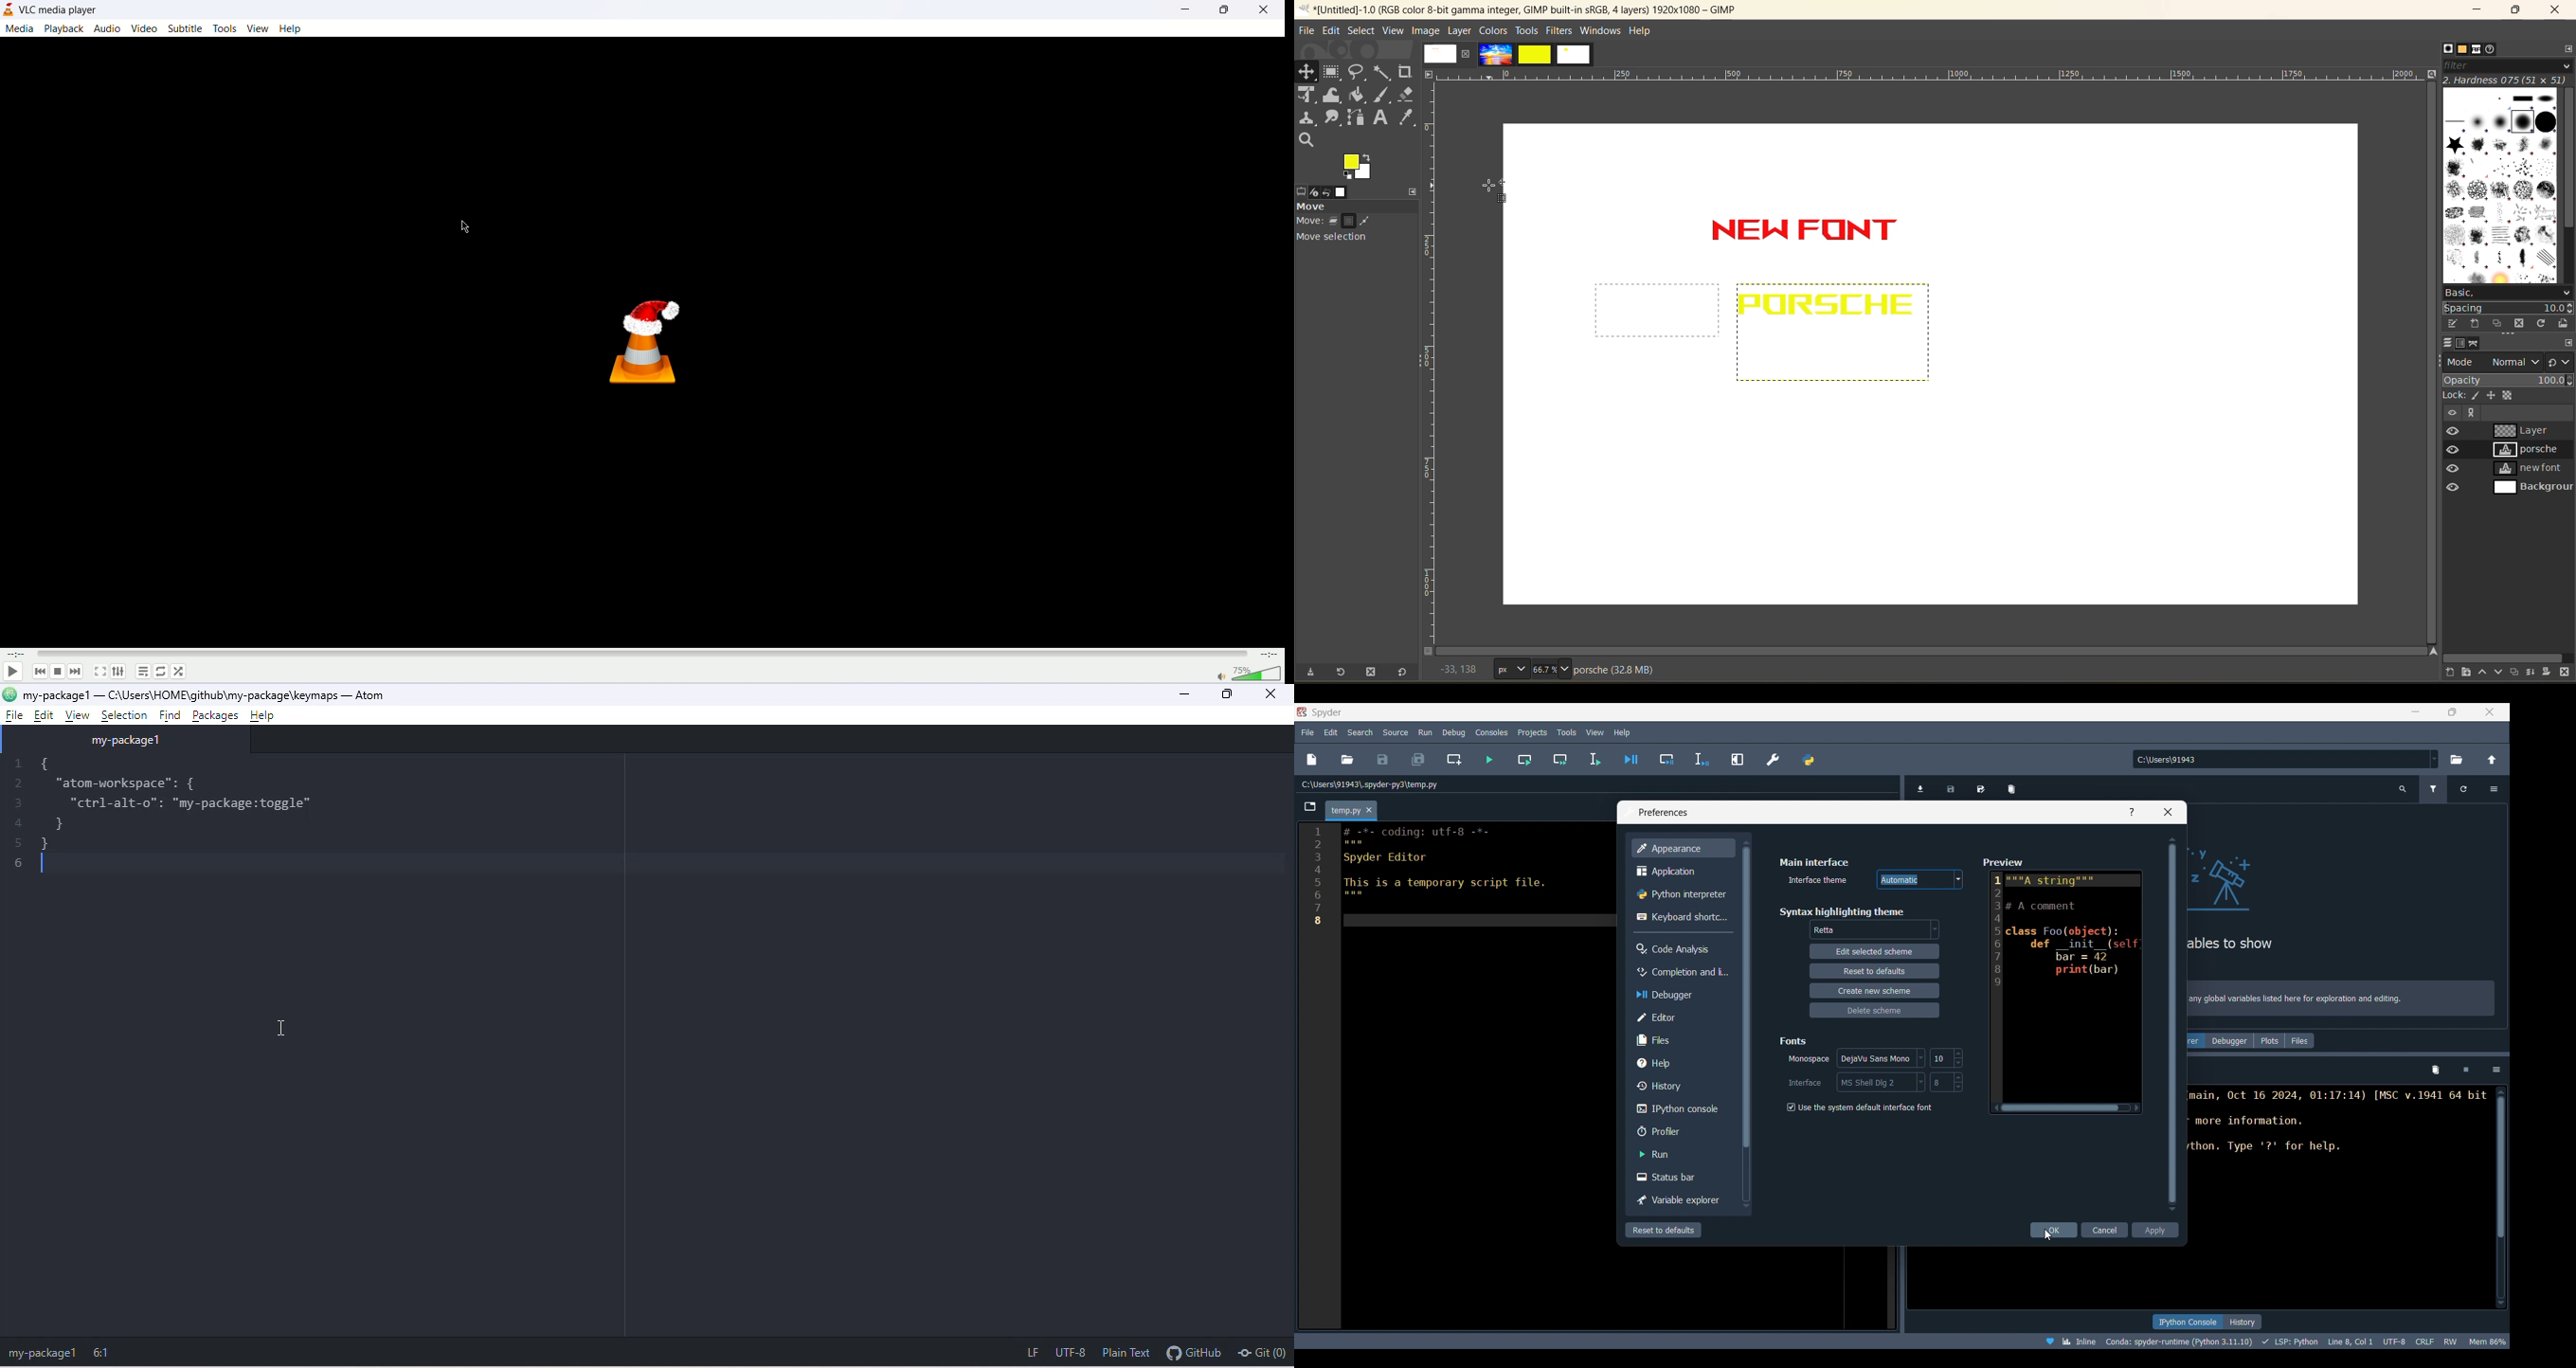 The image size is (2576, 1372). What do you see at coordinates (1828, 306) in the screenshot?
I see `text after action redone` at bounding box center [1828, 306].